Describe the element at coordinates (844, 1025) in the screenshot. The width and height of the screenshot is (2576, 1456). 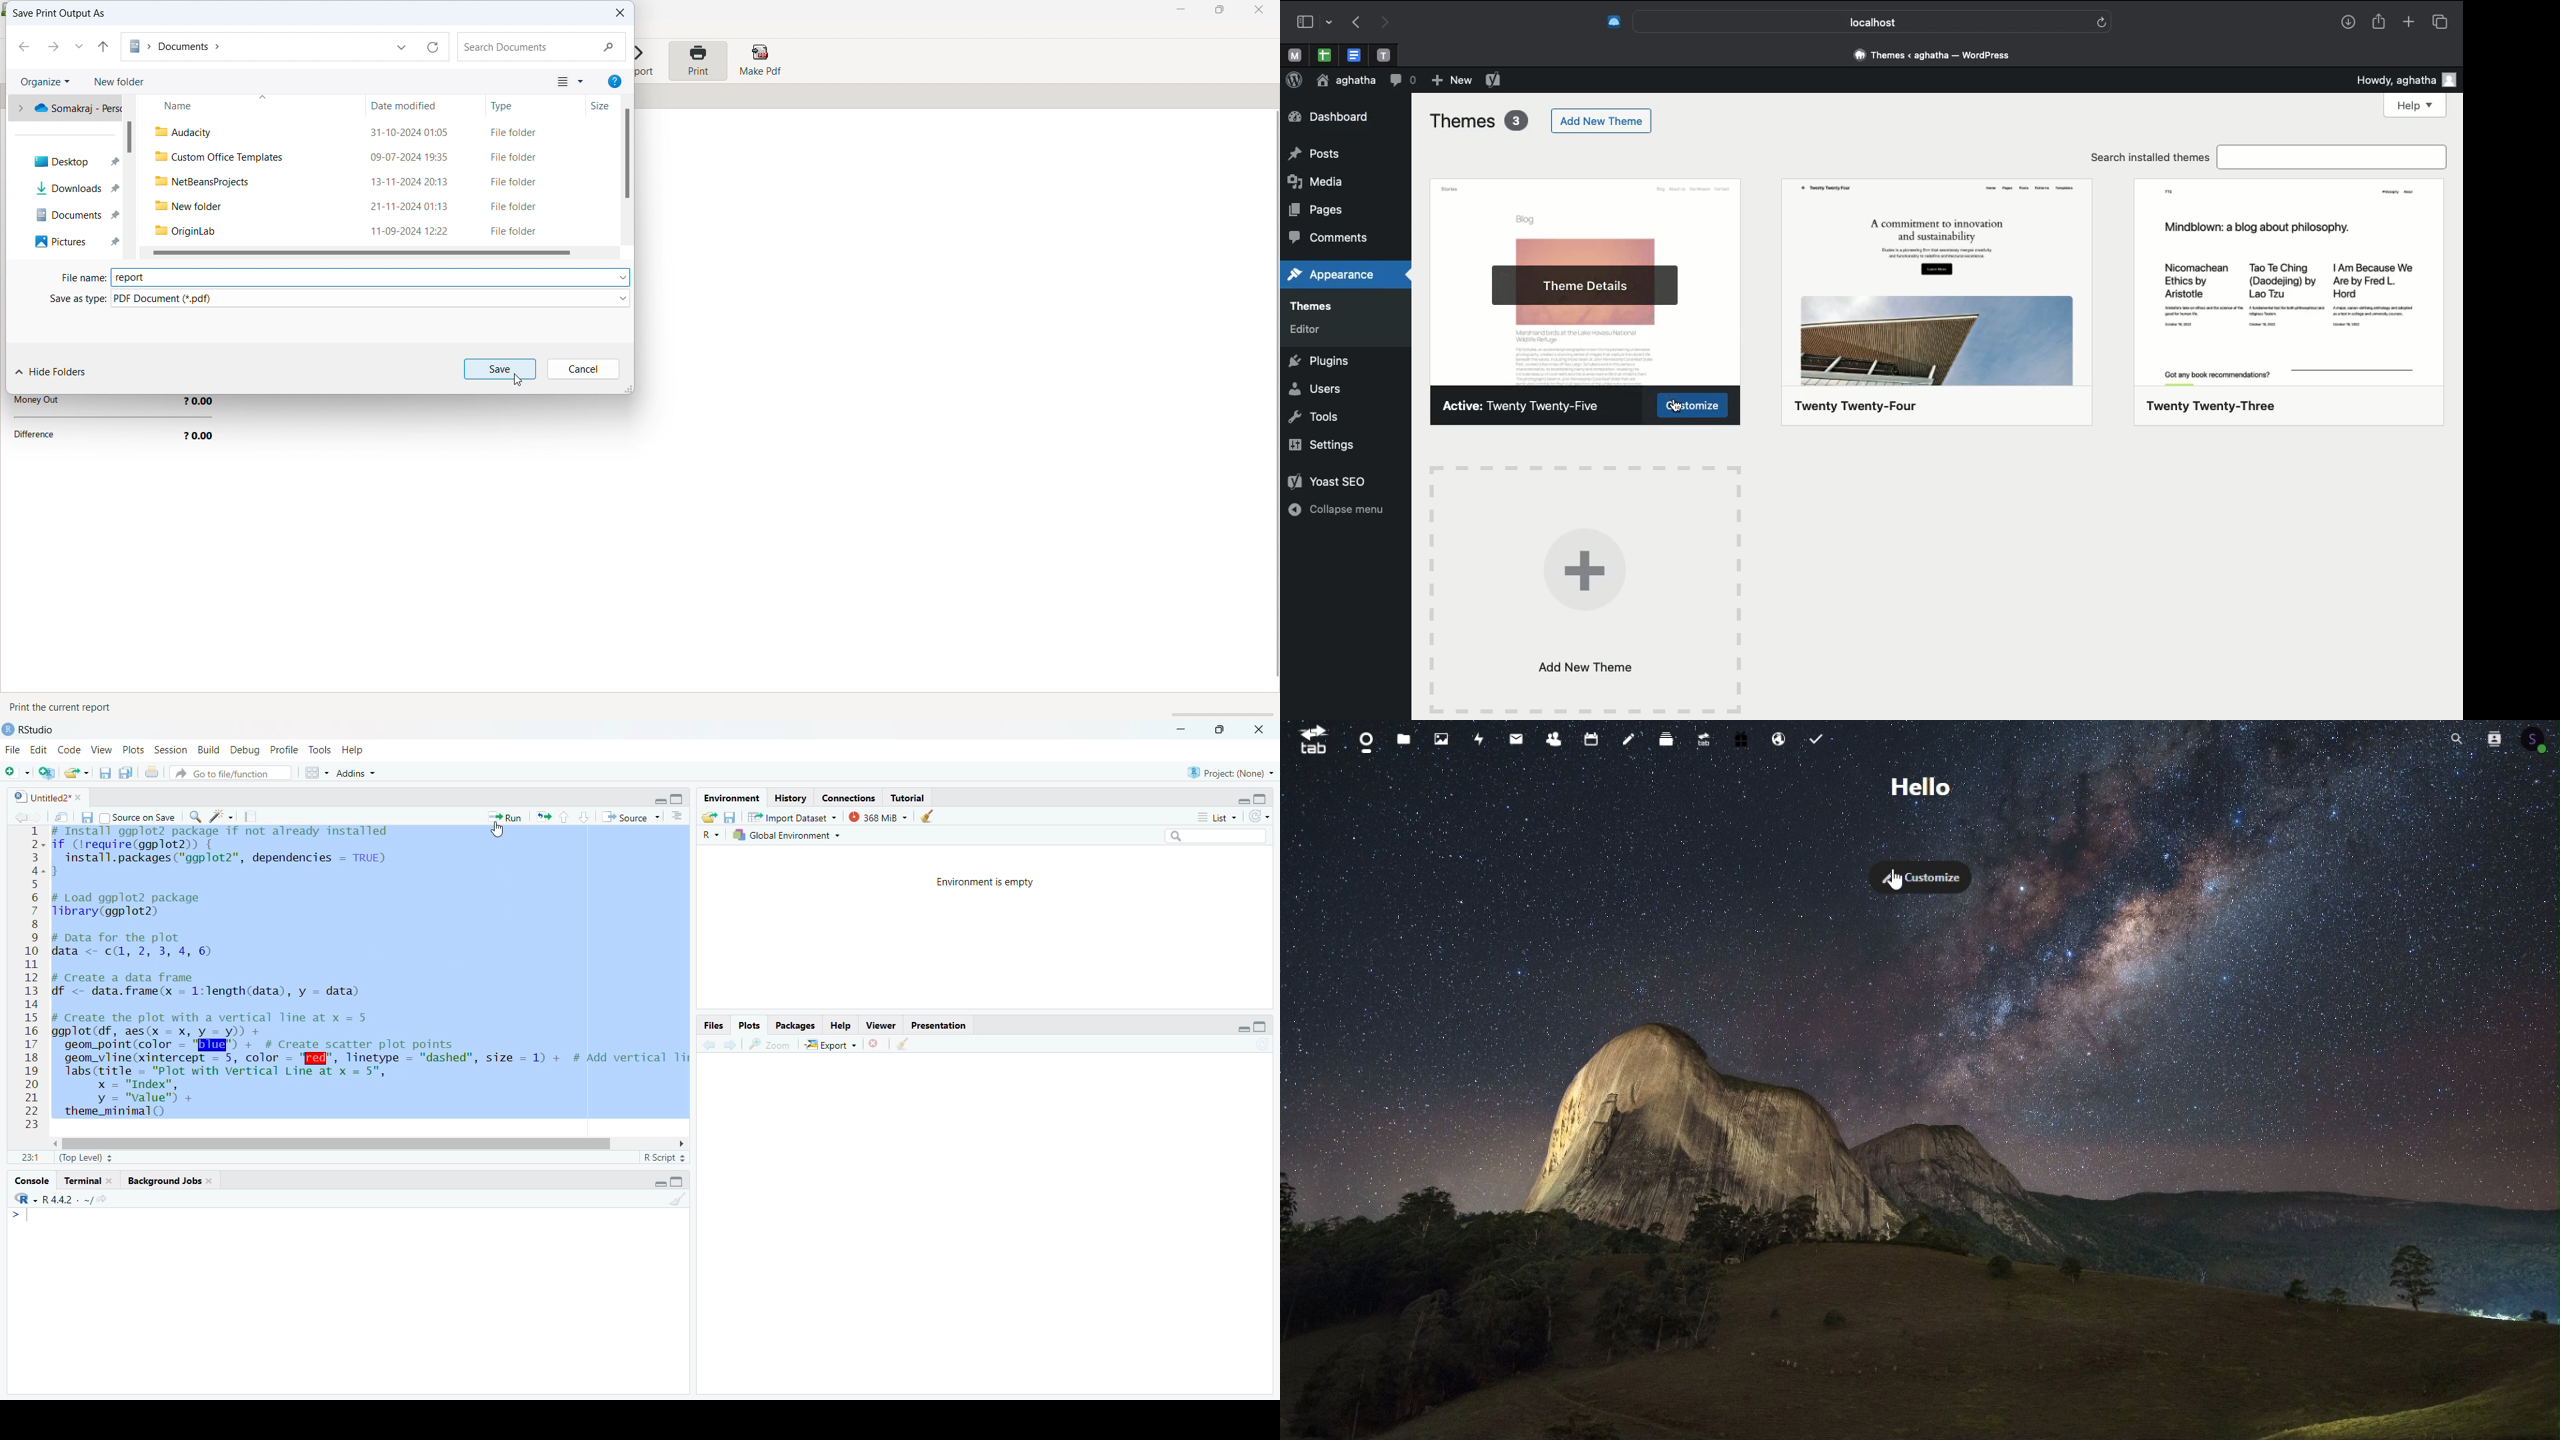
I see `Help` at that location.